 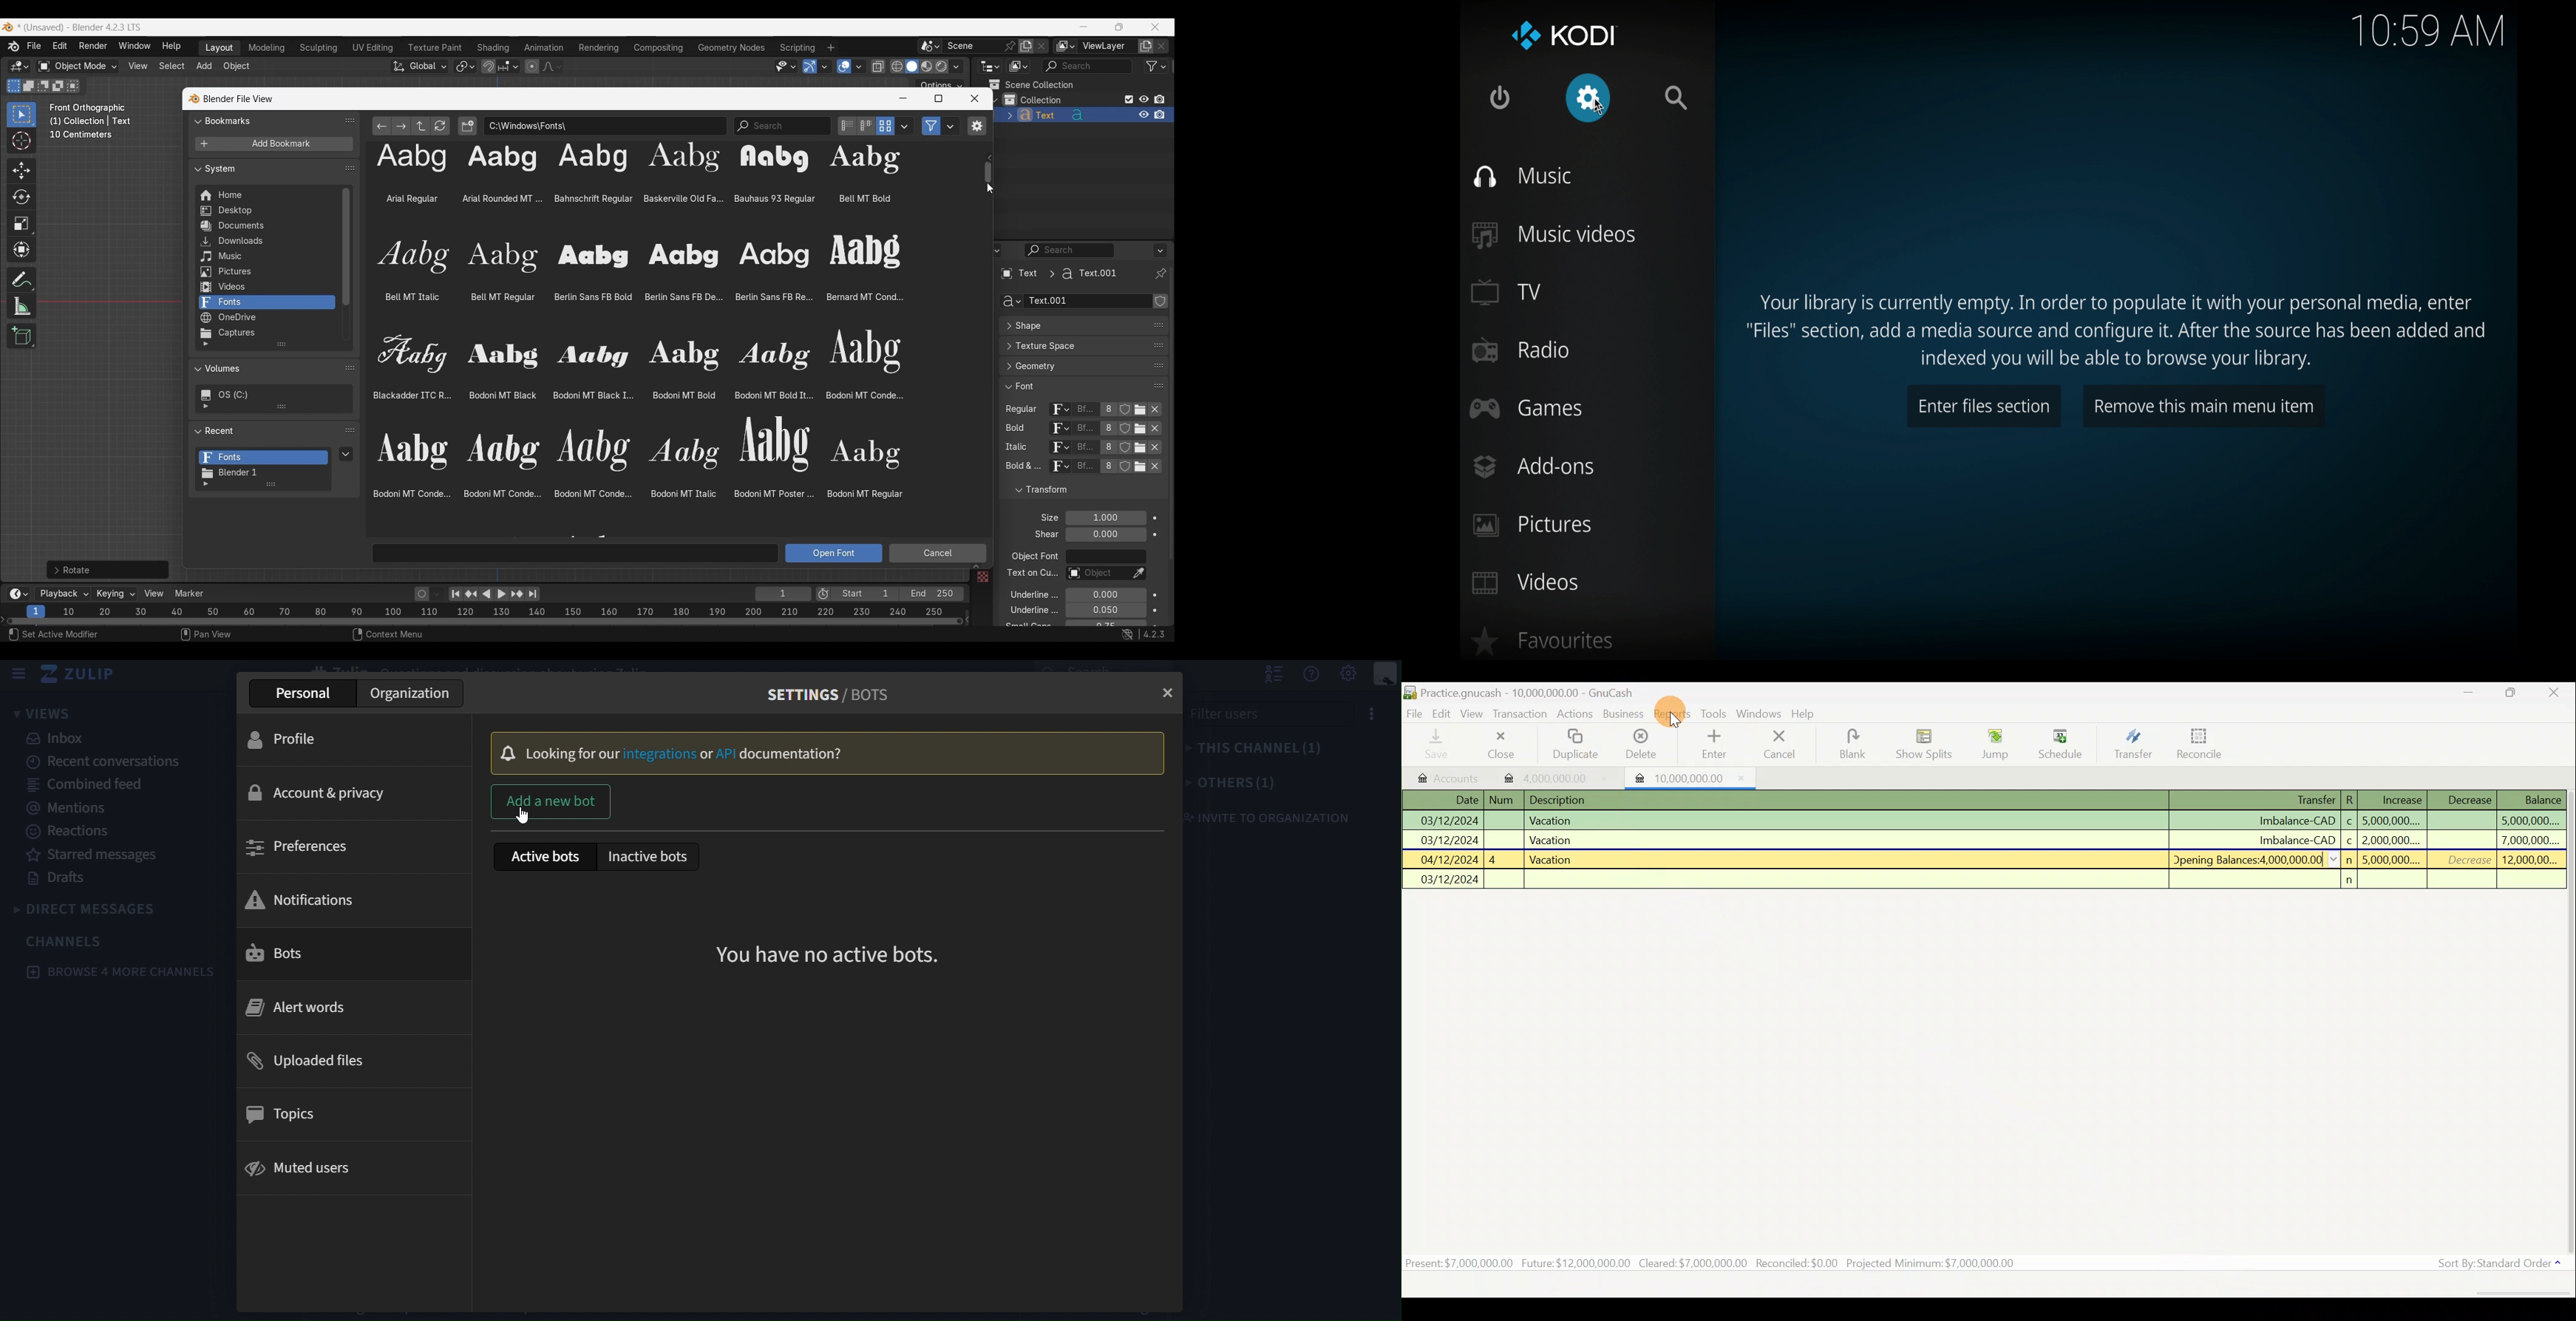 I want to click on Vacation, so click(x=1551, y=820).